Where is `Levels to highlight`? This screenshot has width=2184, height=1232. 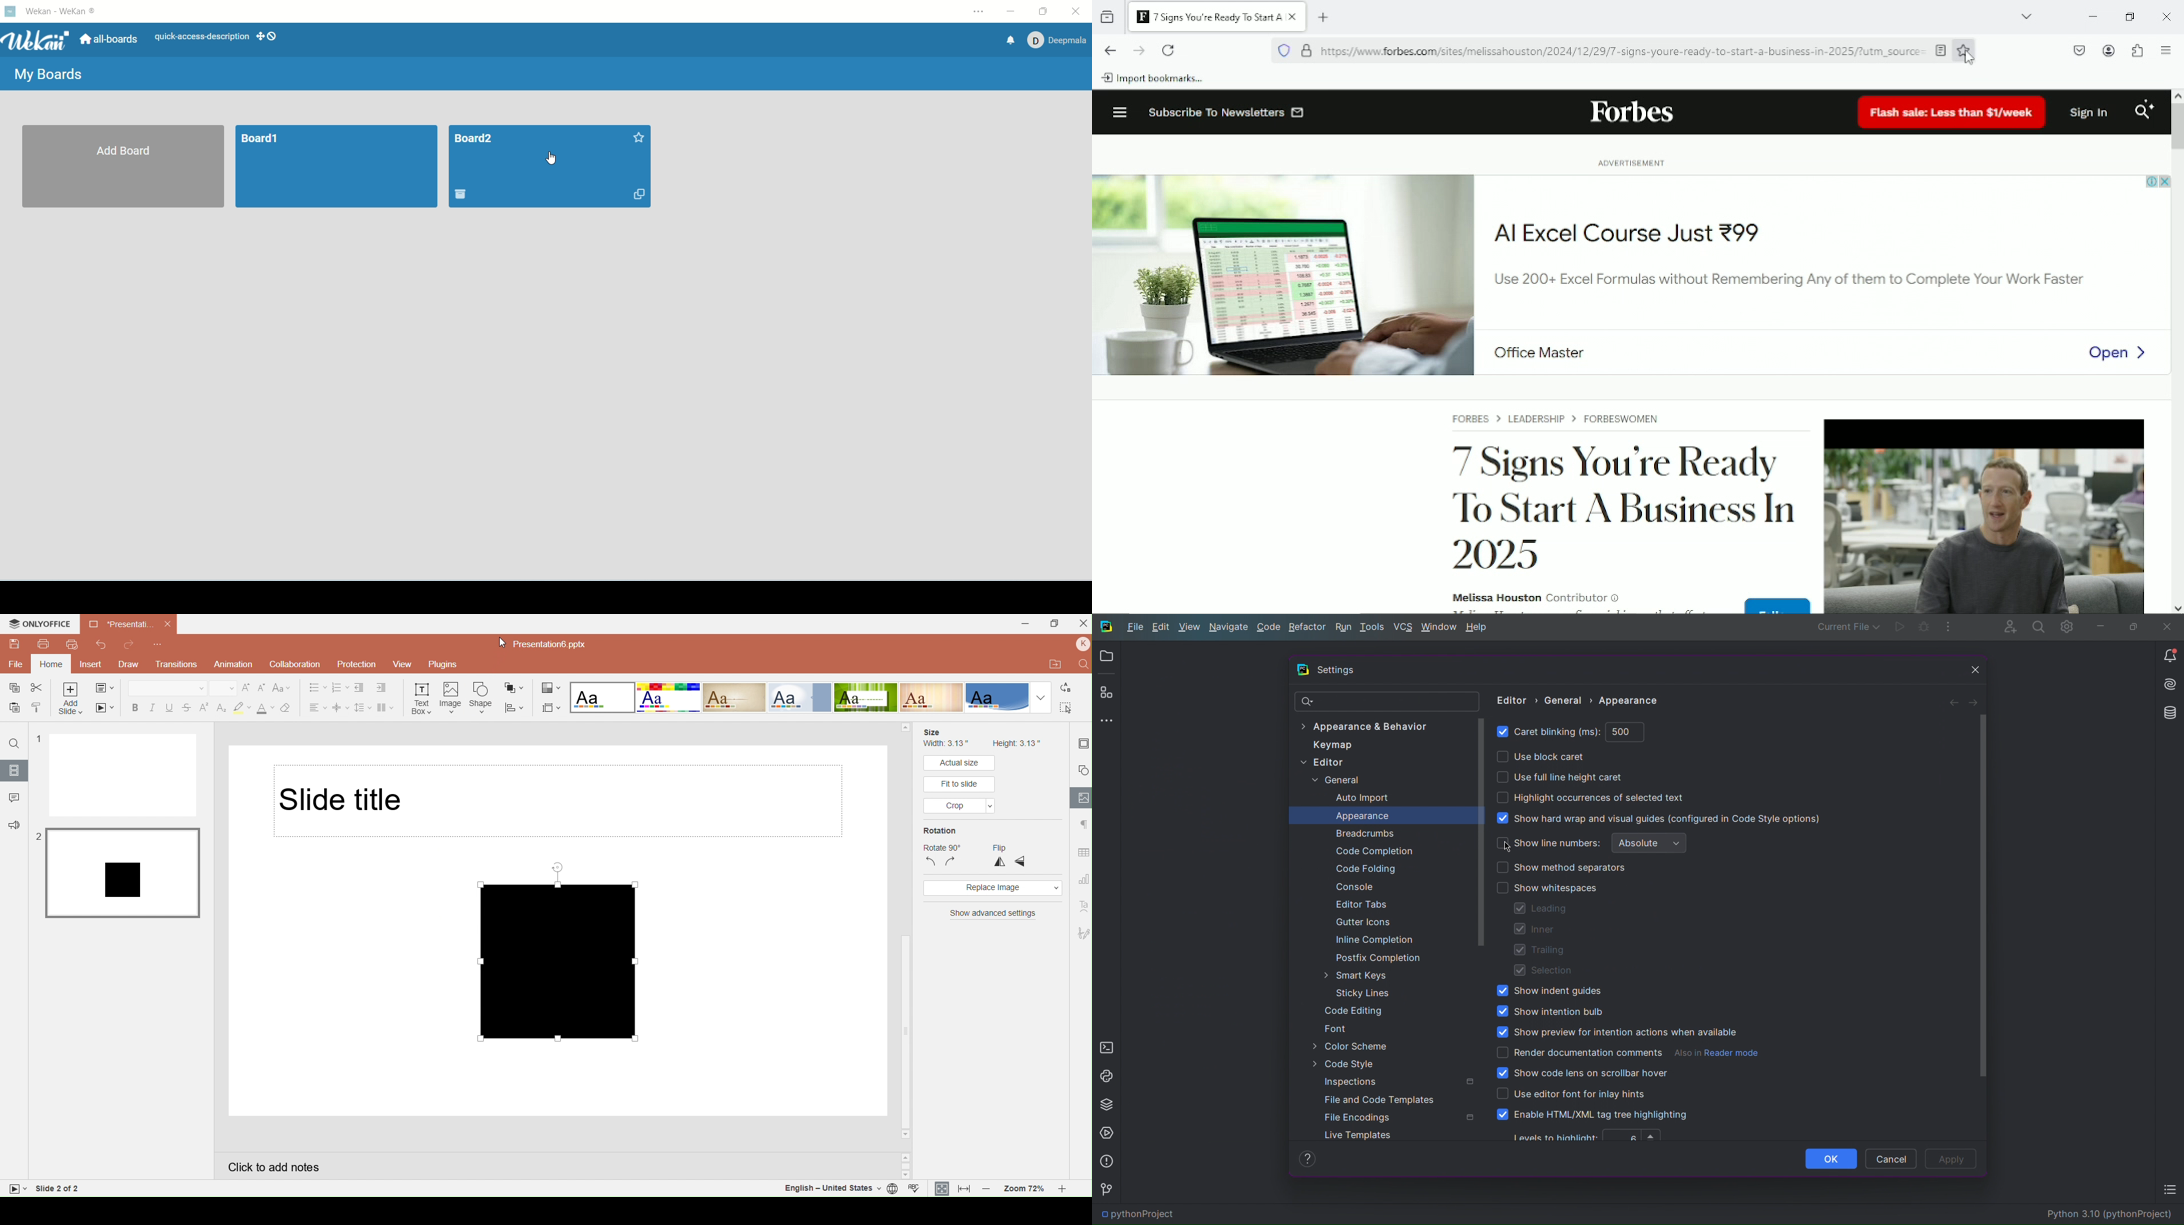 Levels to highlight is located at coordinates (1589, 1137).